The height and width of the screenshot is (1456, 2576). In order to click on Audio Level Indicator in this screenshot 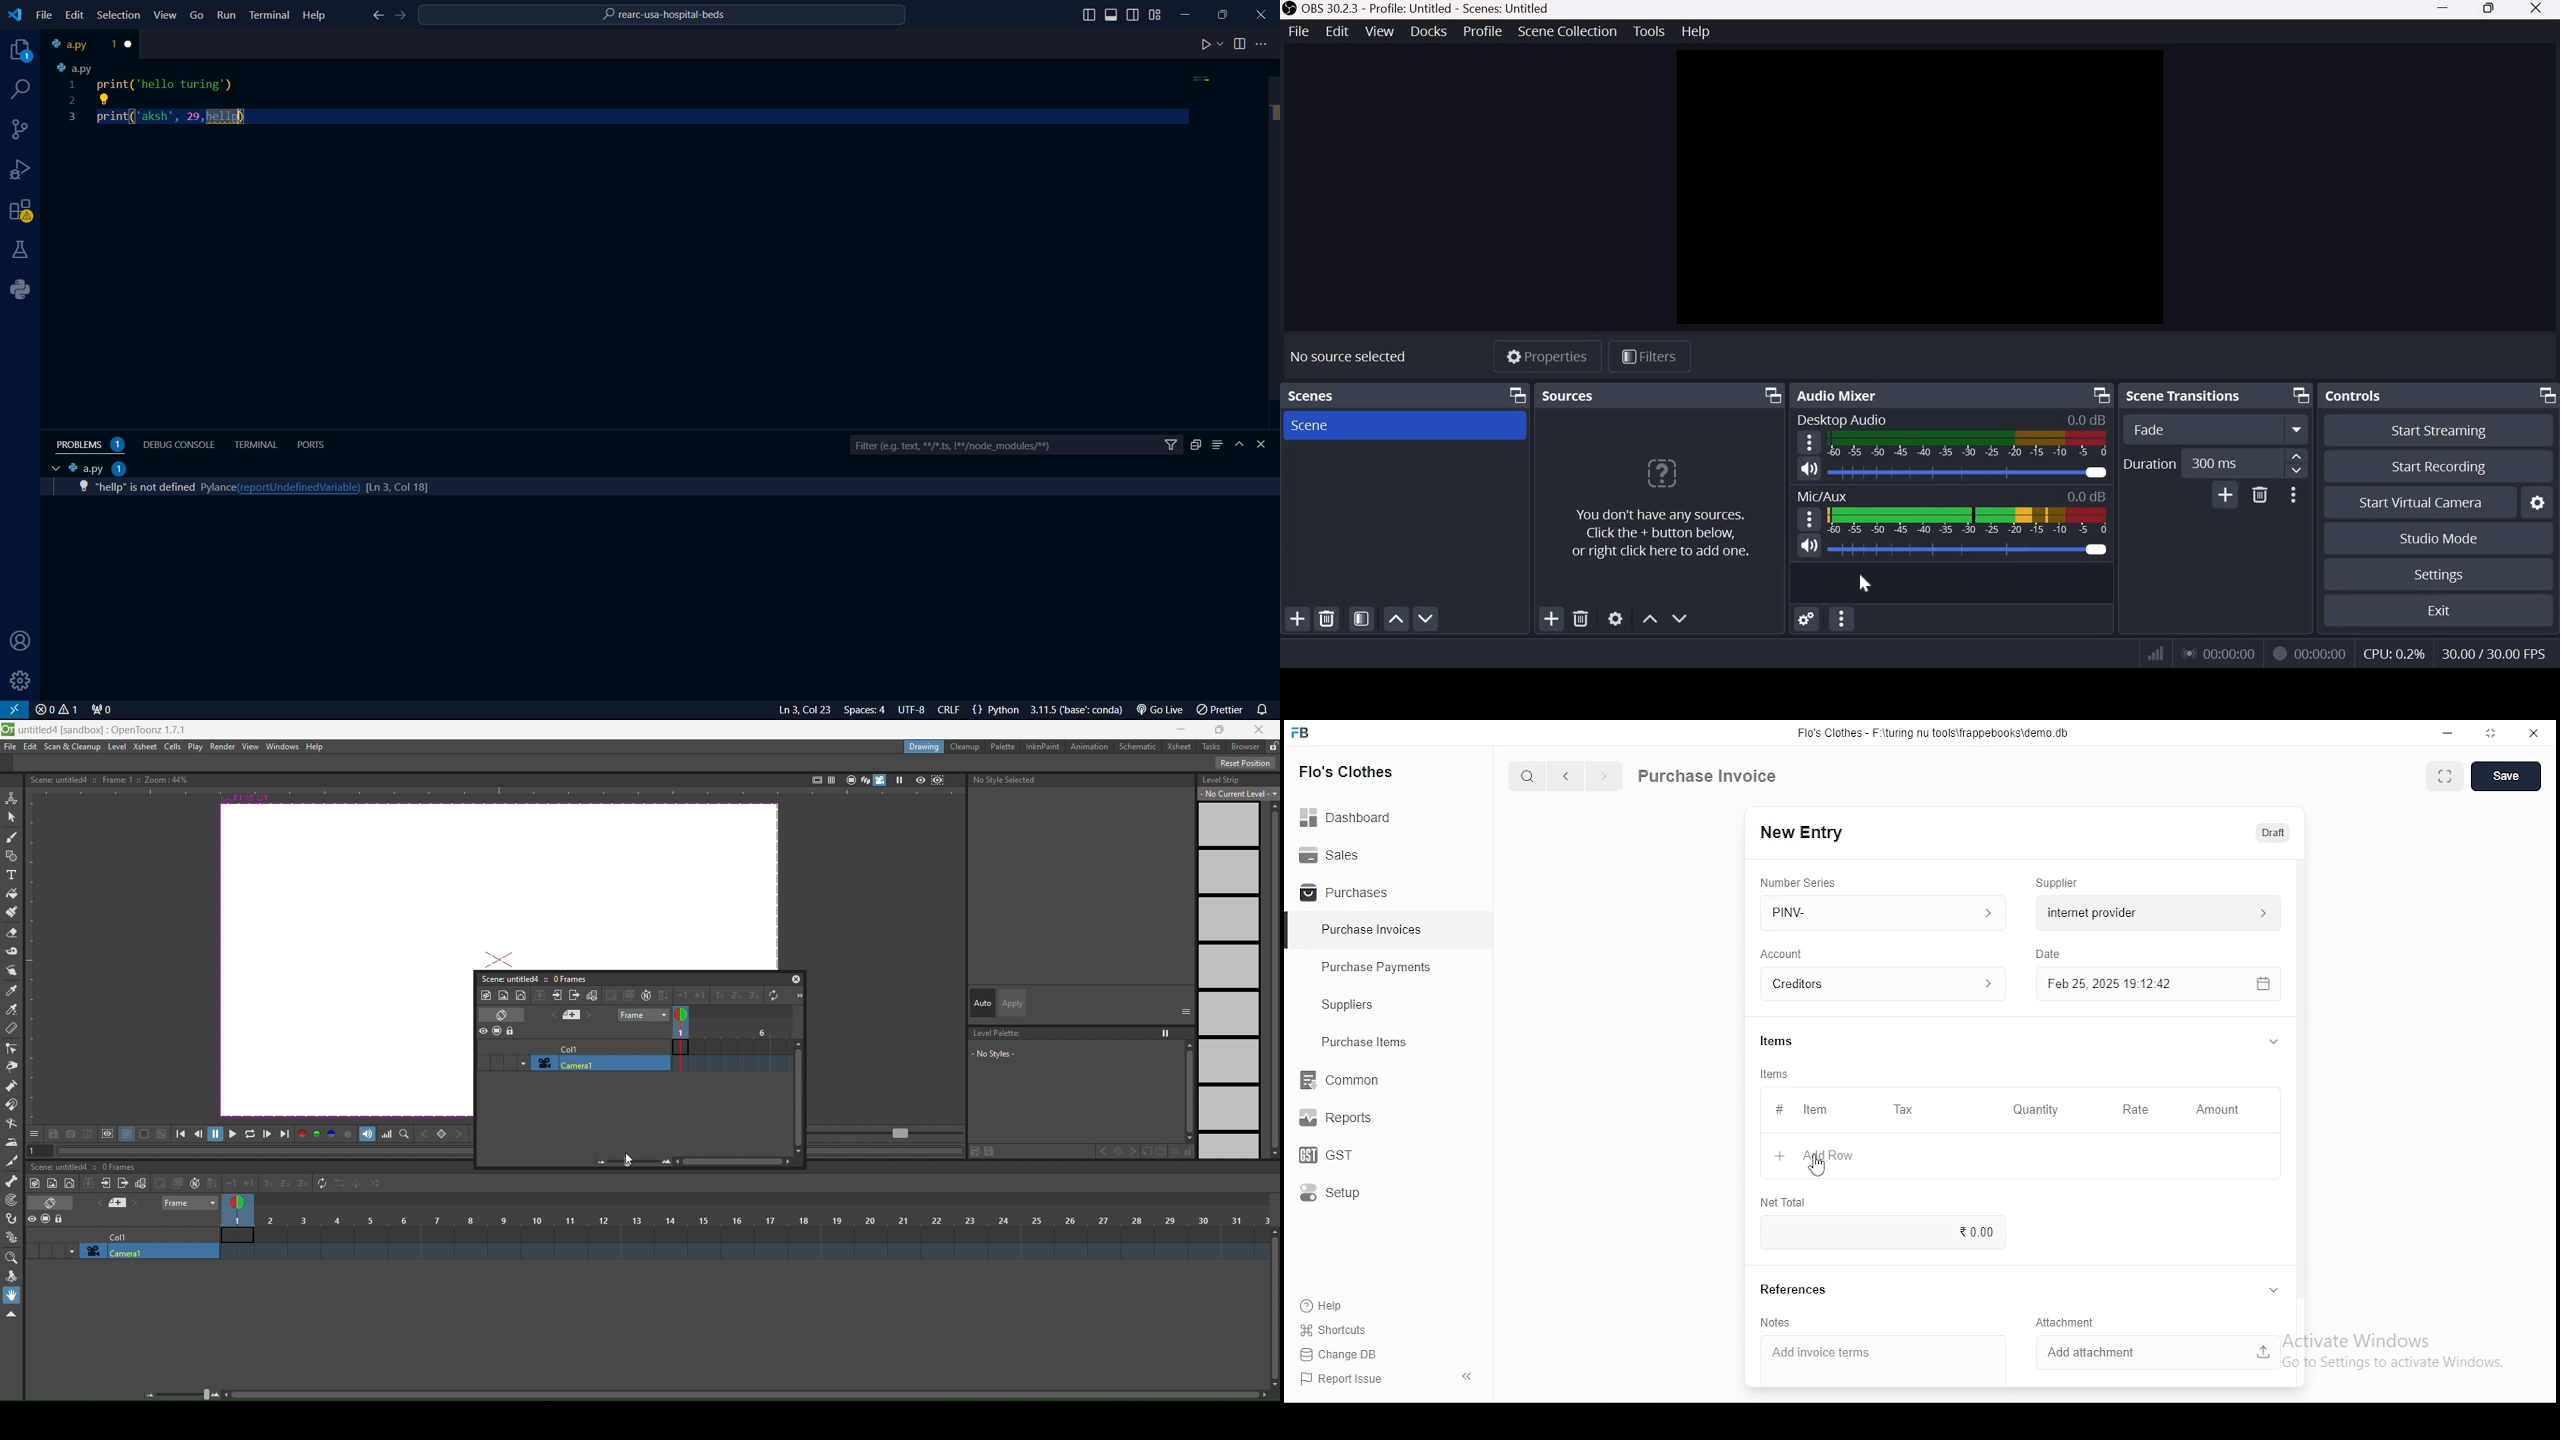, I will do `click(2086, 495)`.